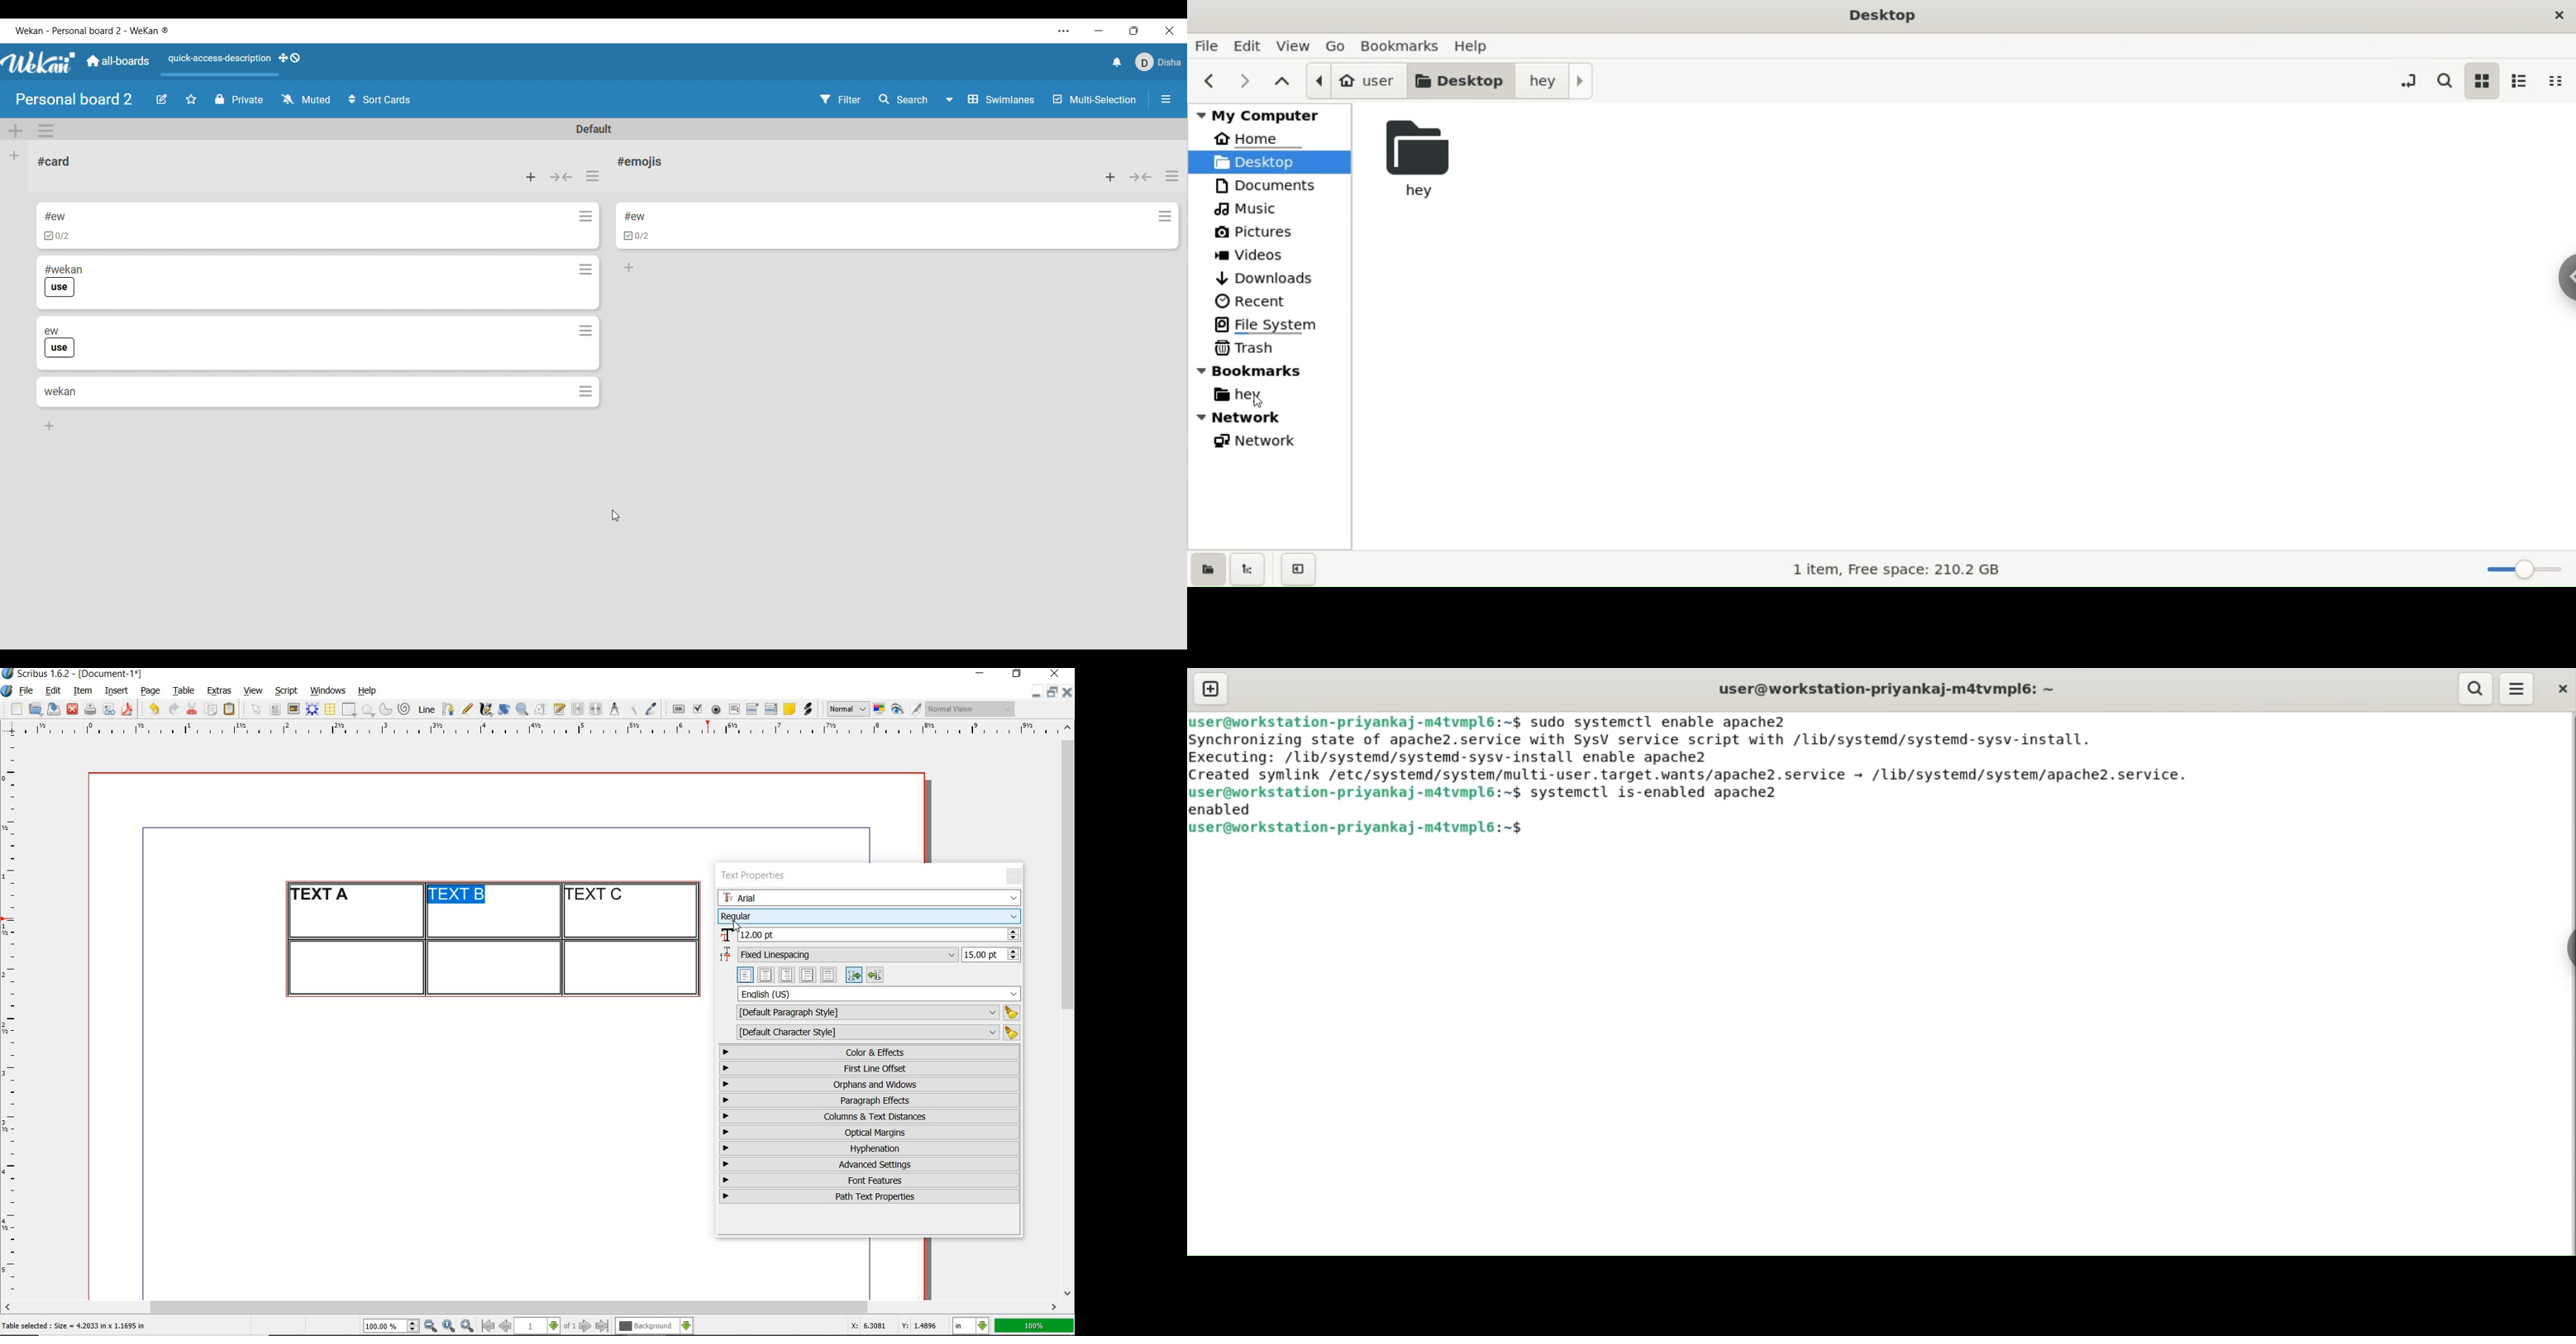  Describe the element at coordinates (504, 709) in the screenshot. I see `rotate item` at that location.